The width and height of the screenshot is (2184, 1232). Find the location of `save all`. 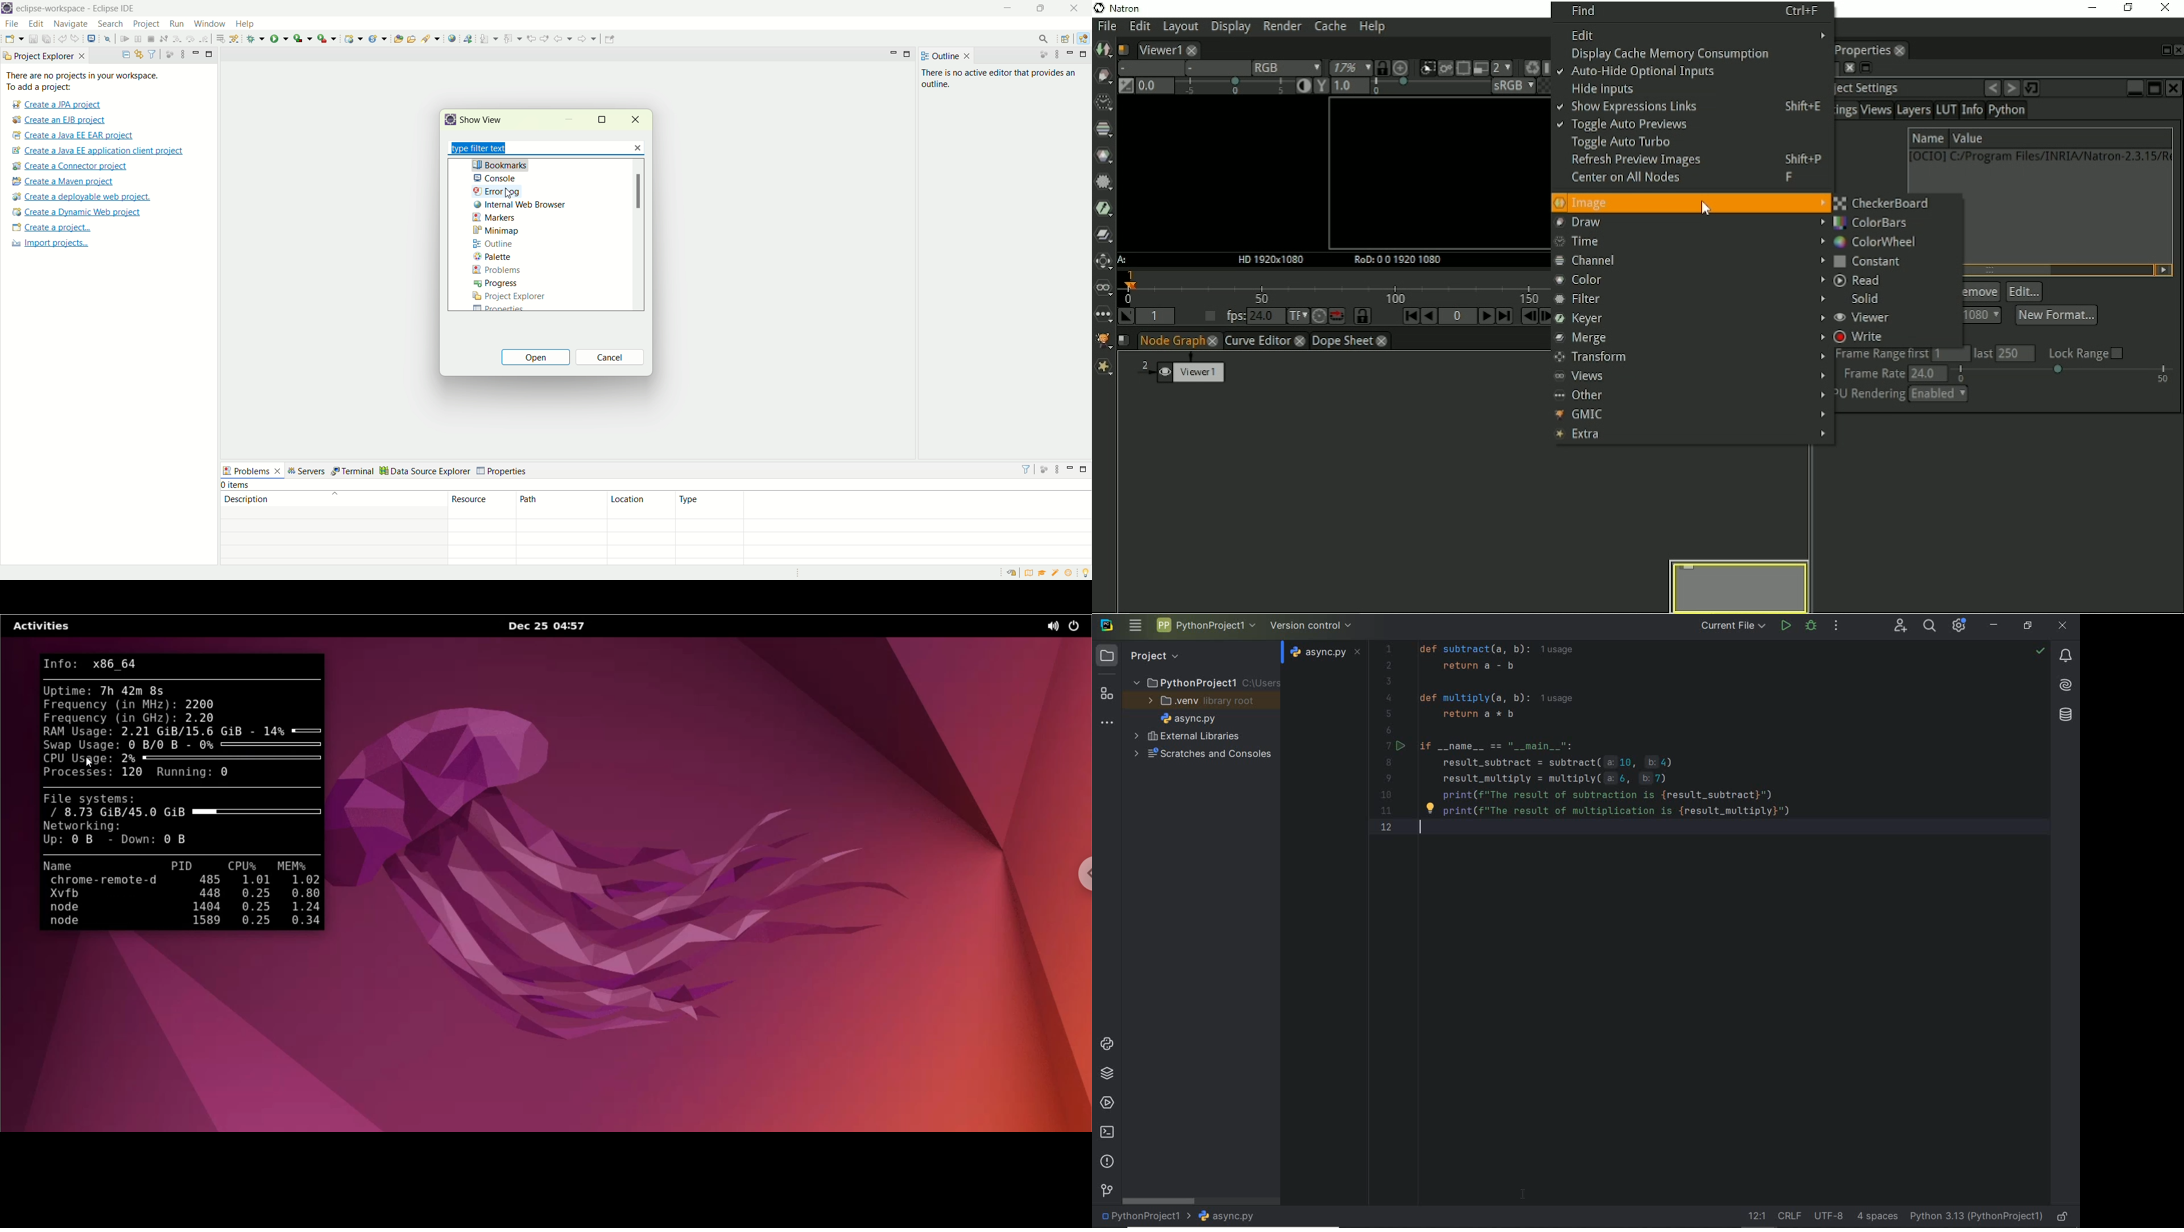

save all is located at coordinates (47, 39).